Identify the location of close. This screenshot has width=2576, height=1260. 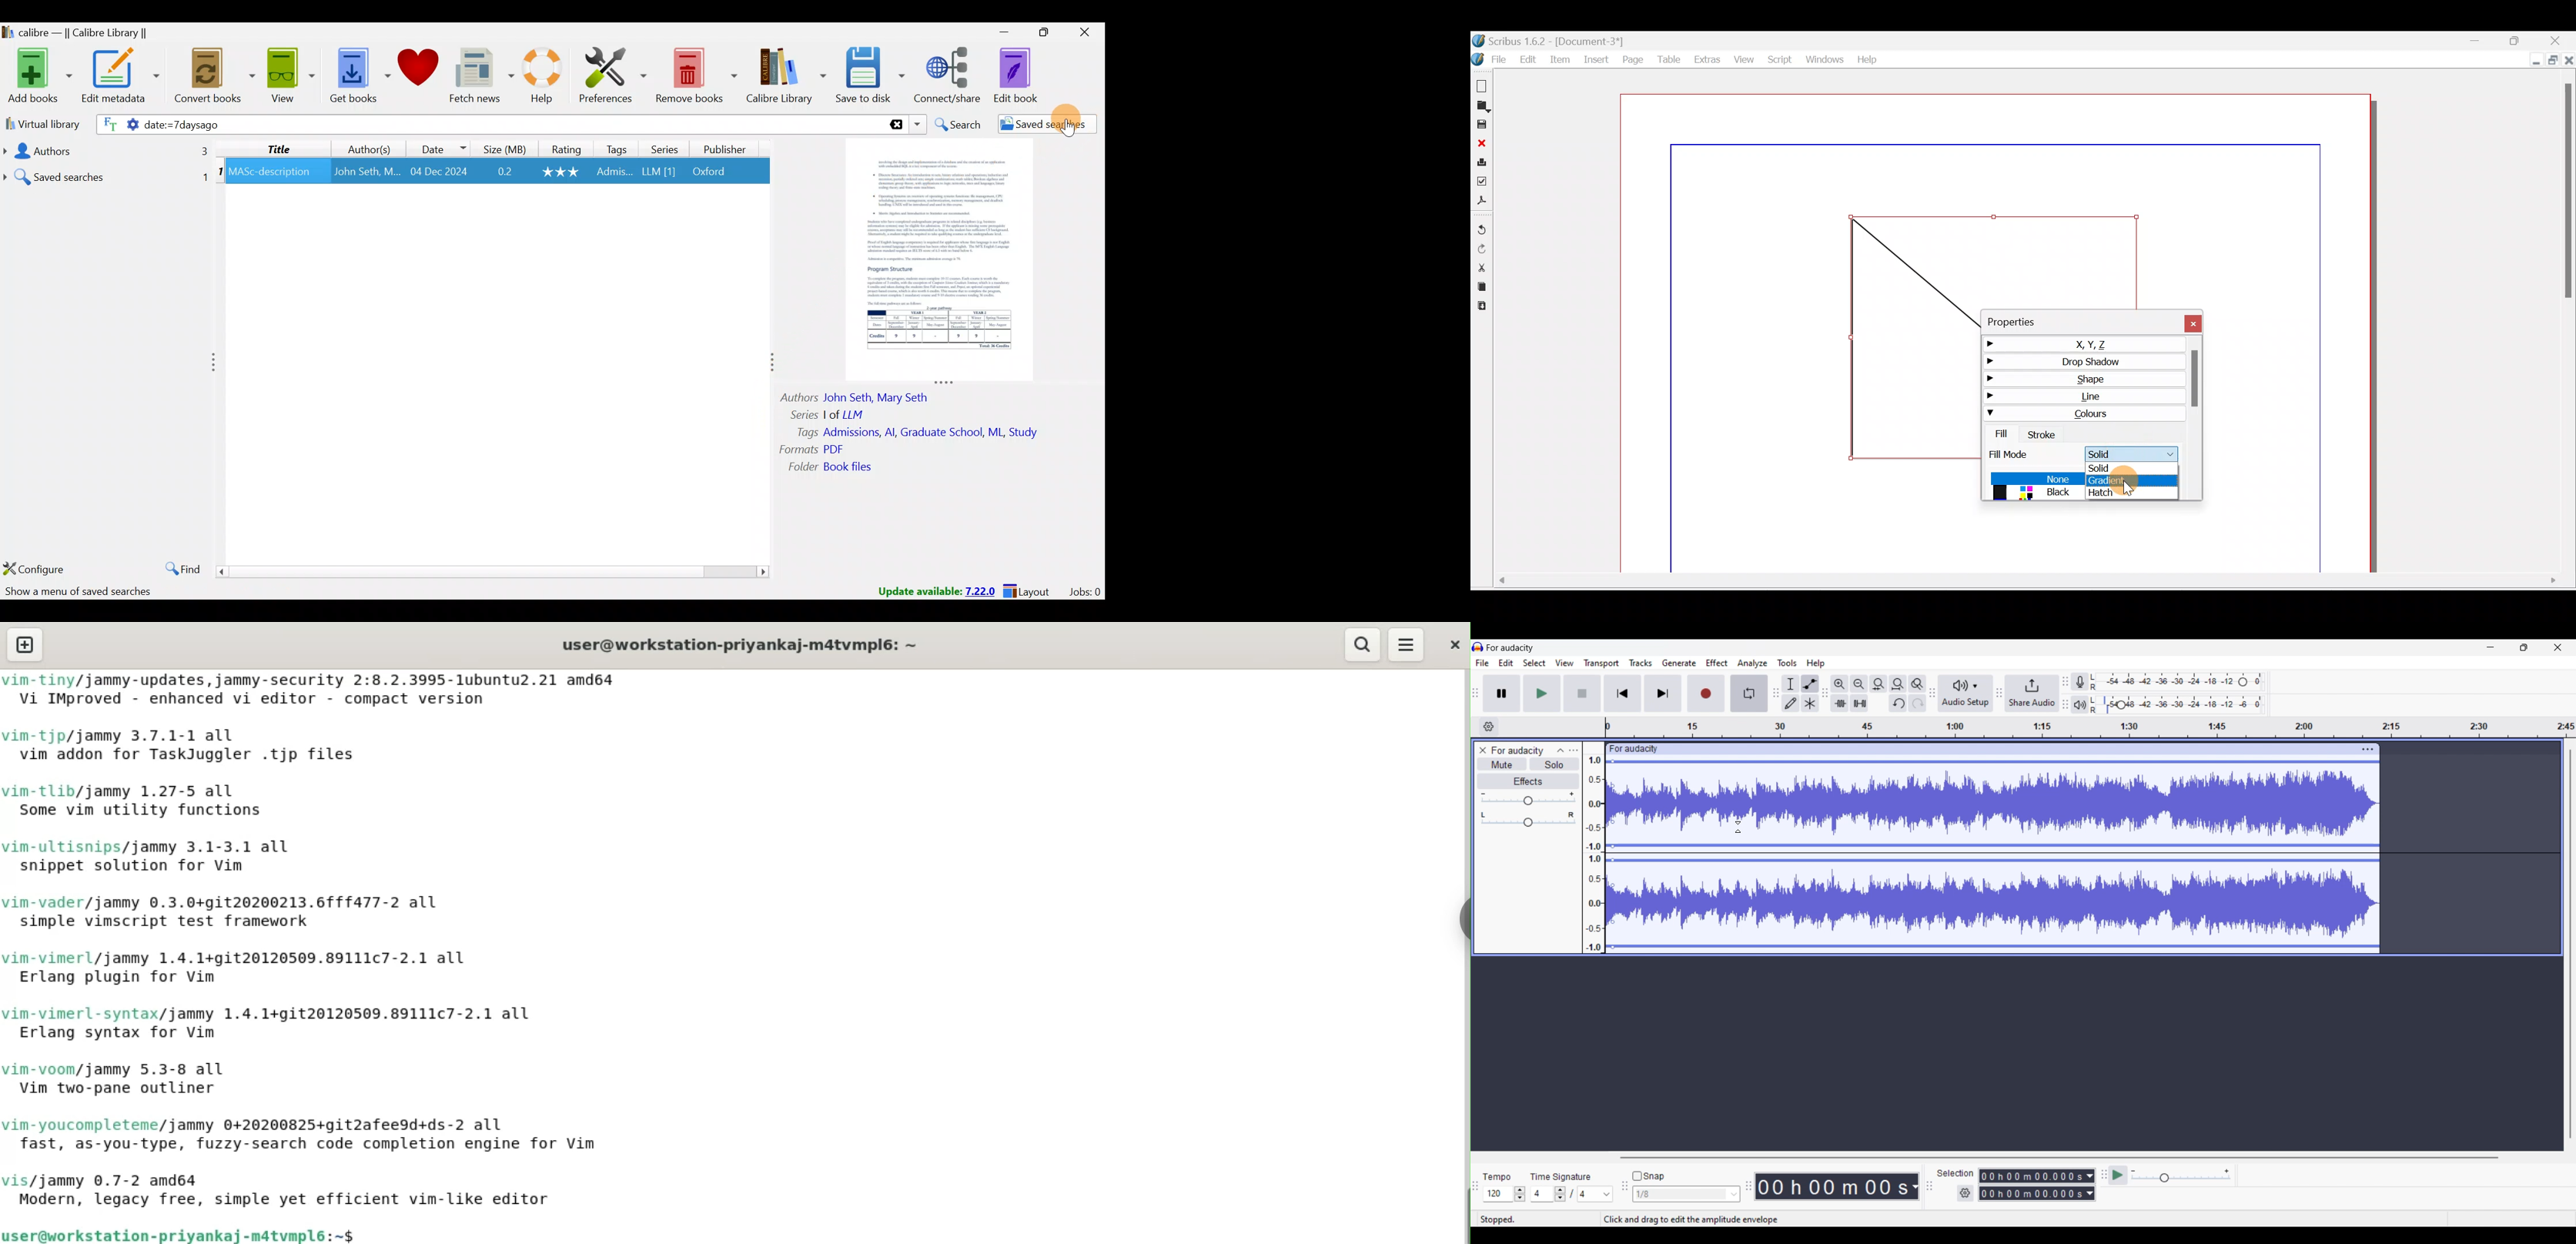
(1457, 641).